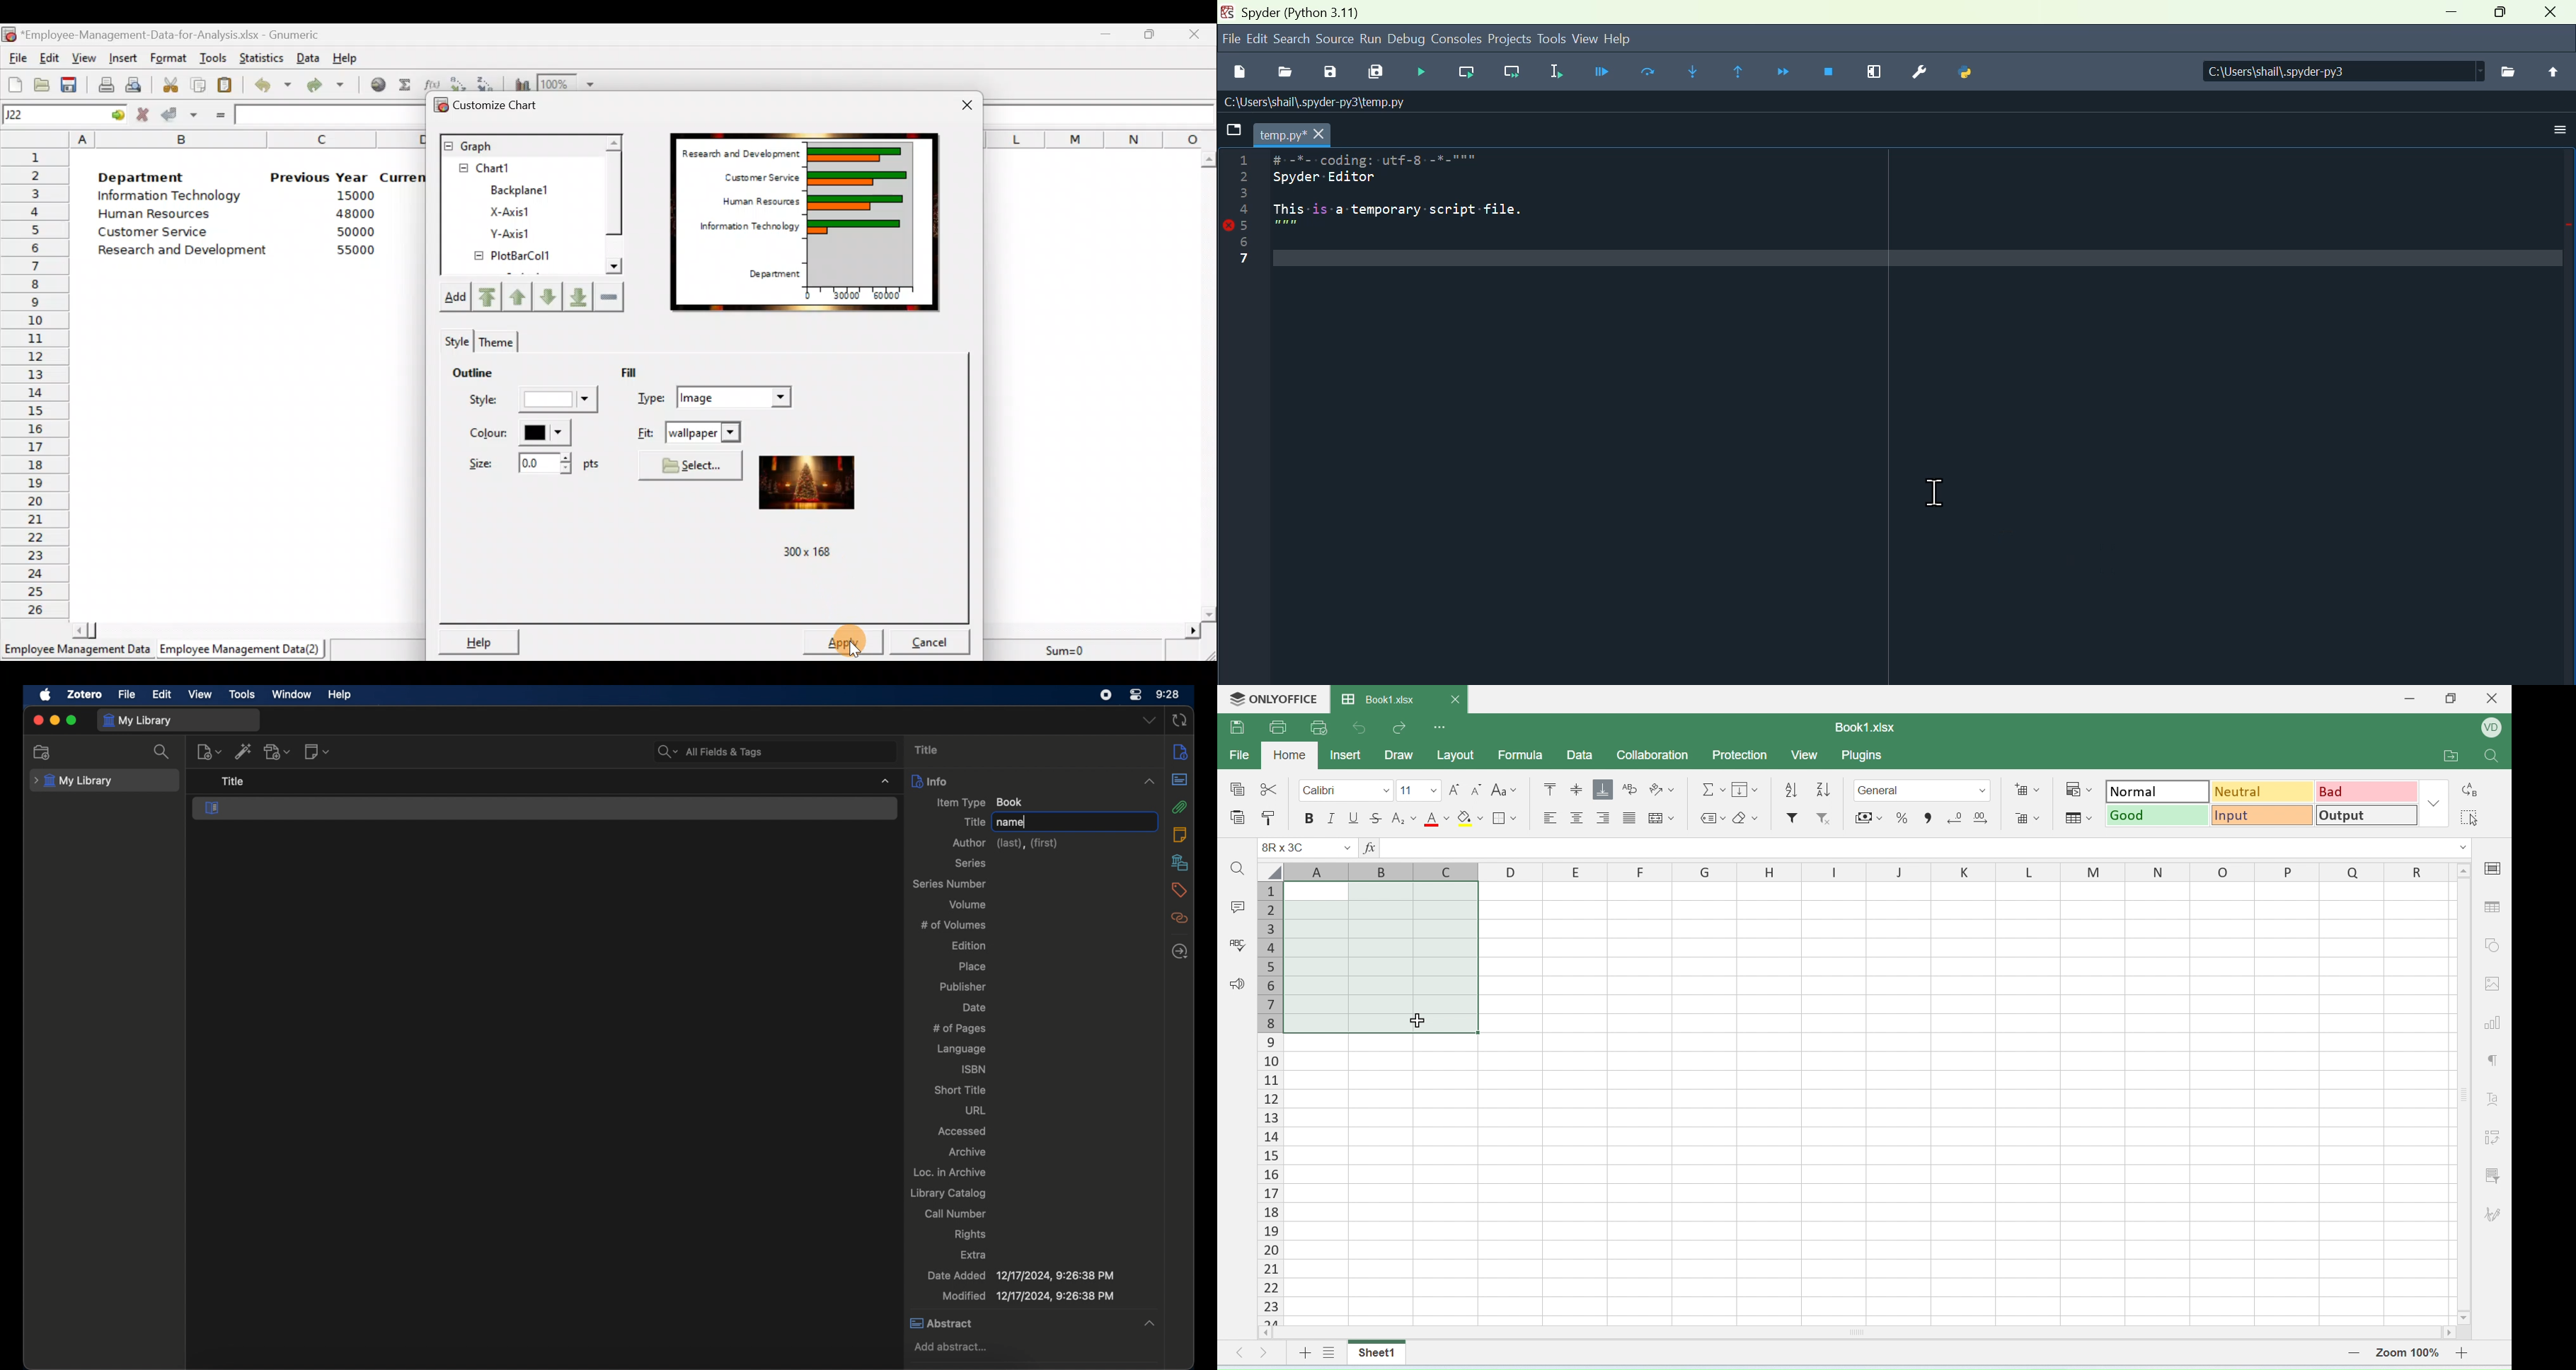  What do you see at coordinates (2494, 911) in the screenshot?
I see `table` at bounding box center [2494, 911].